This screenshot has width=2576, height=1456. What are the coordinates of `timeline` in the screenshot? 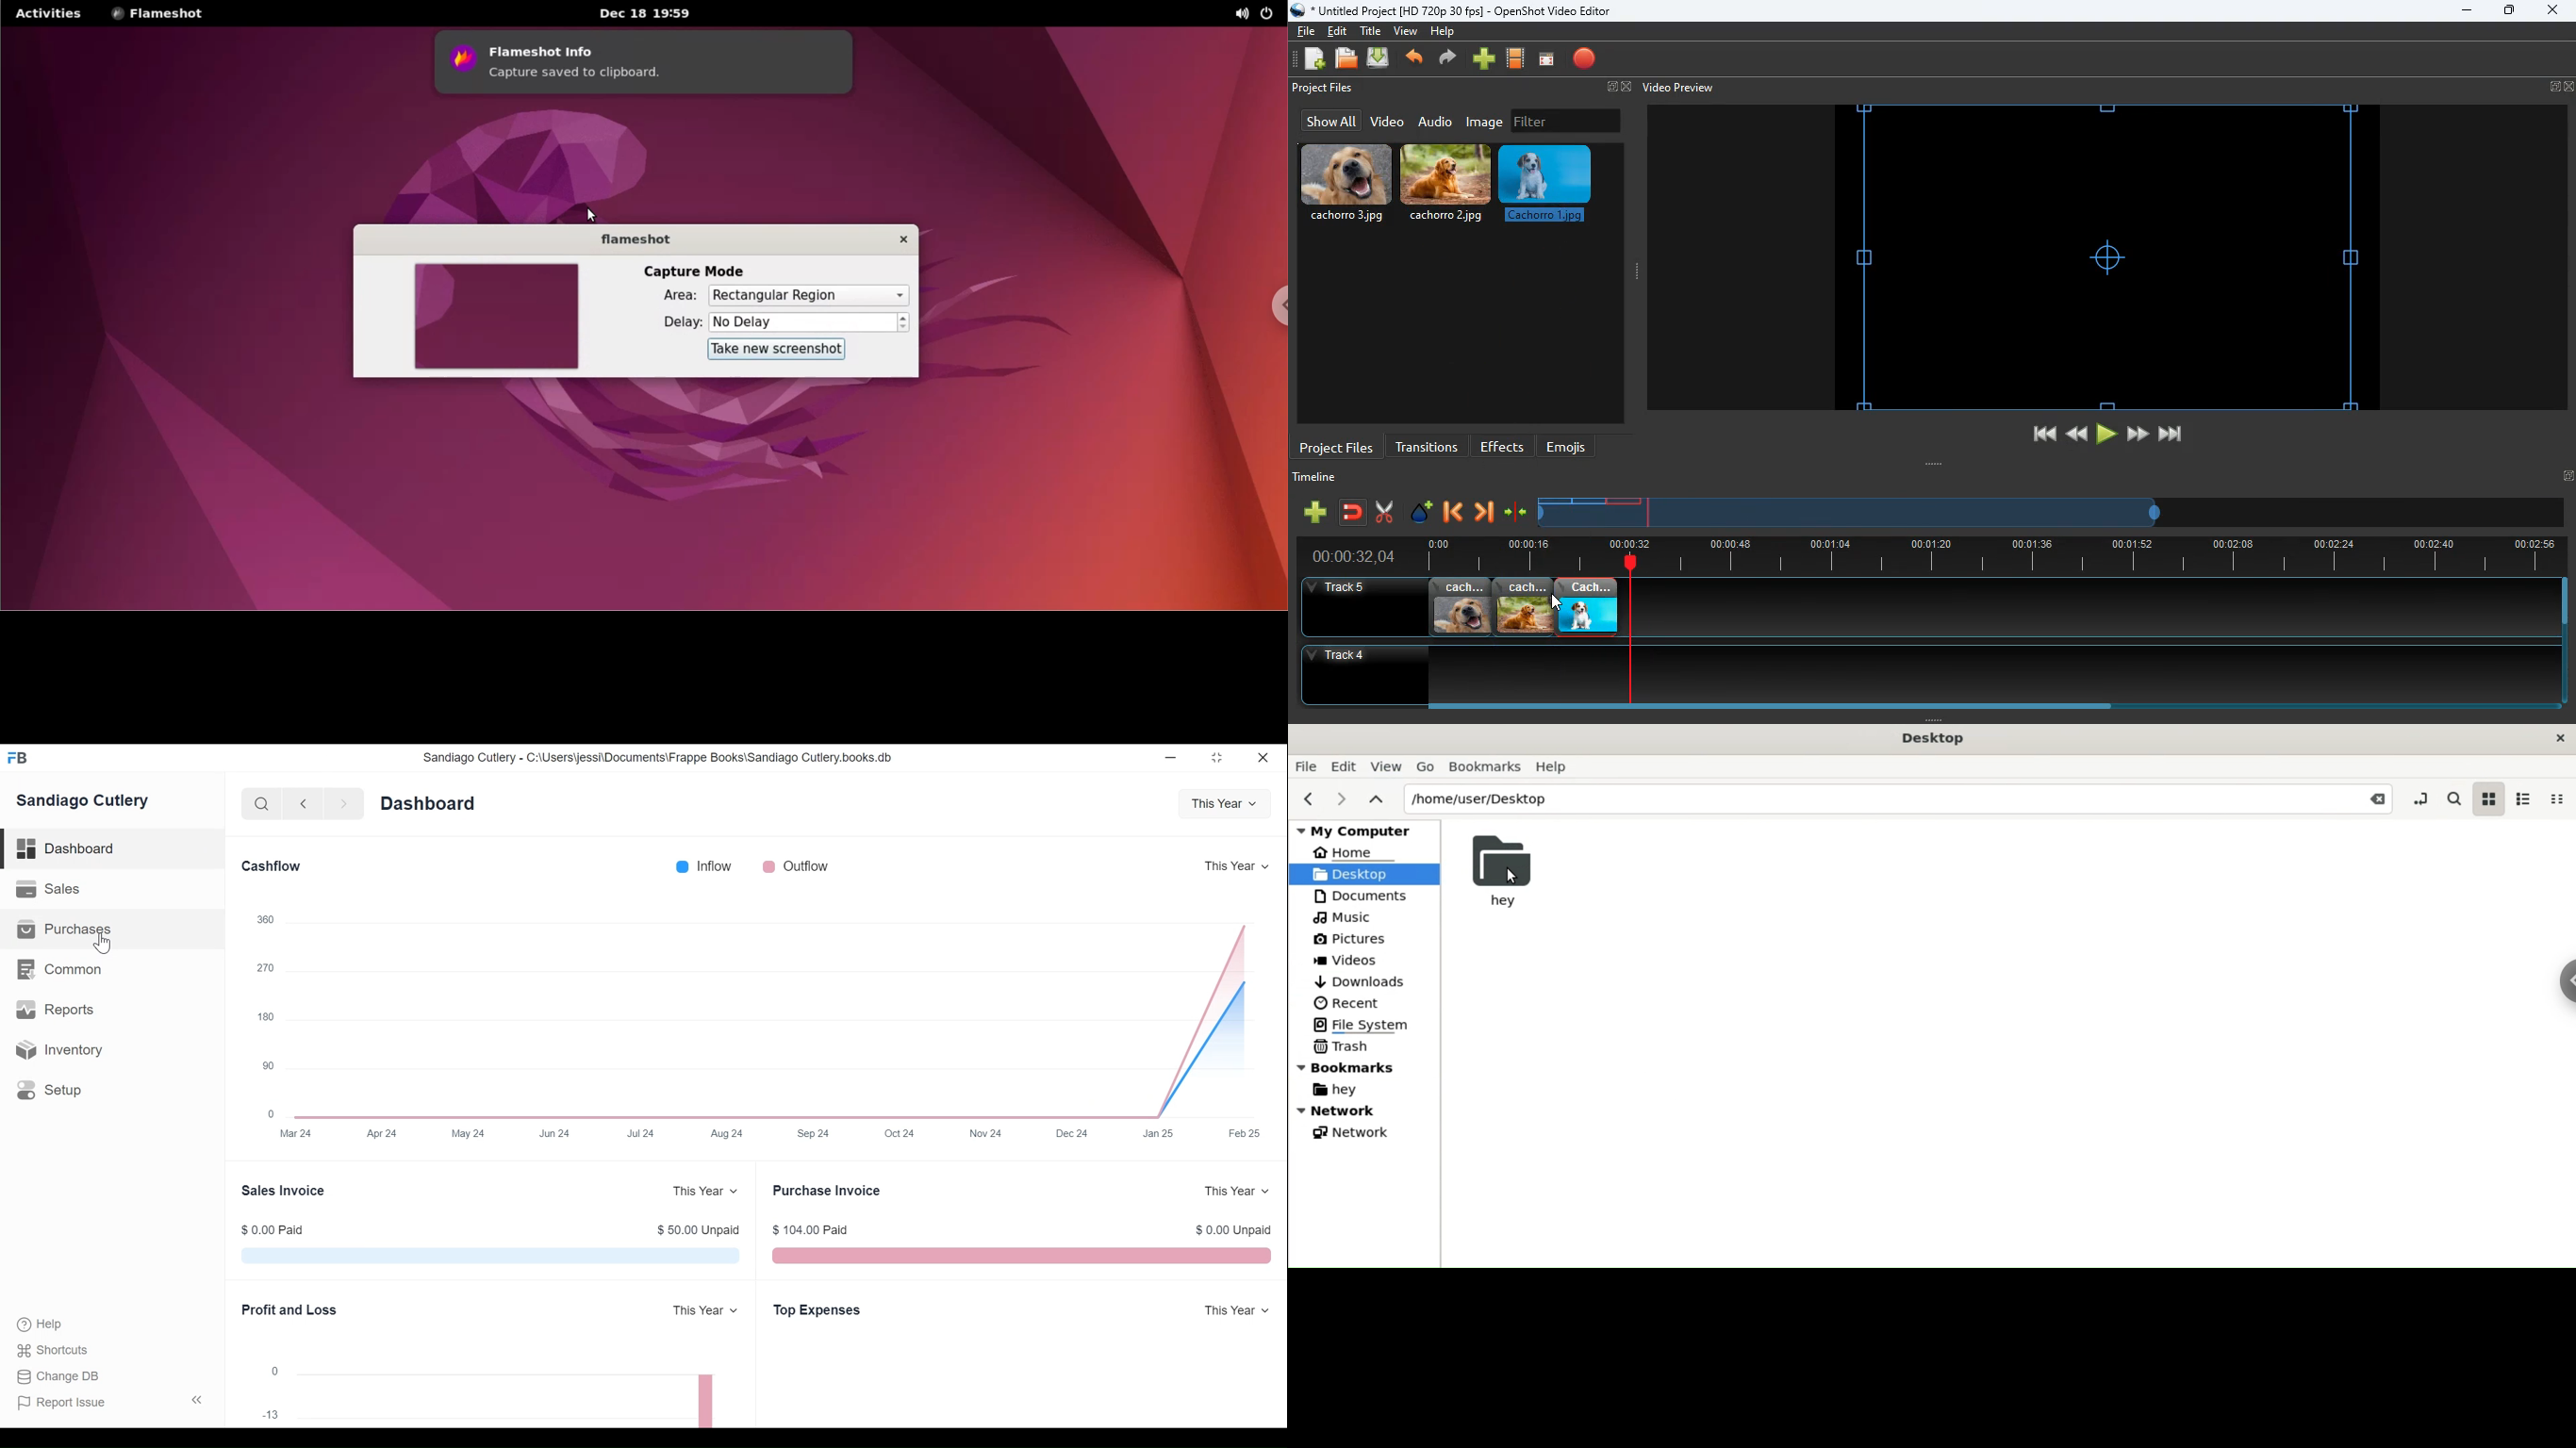 It's located at (1319, 480).